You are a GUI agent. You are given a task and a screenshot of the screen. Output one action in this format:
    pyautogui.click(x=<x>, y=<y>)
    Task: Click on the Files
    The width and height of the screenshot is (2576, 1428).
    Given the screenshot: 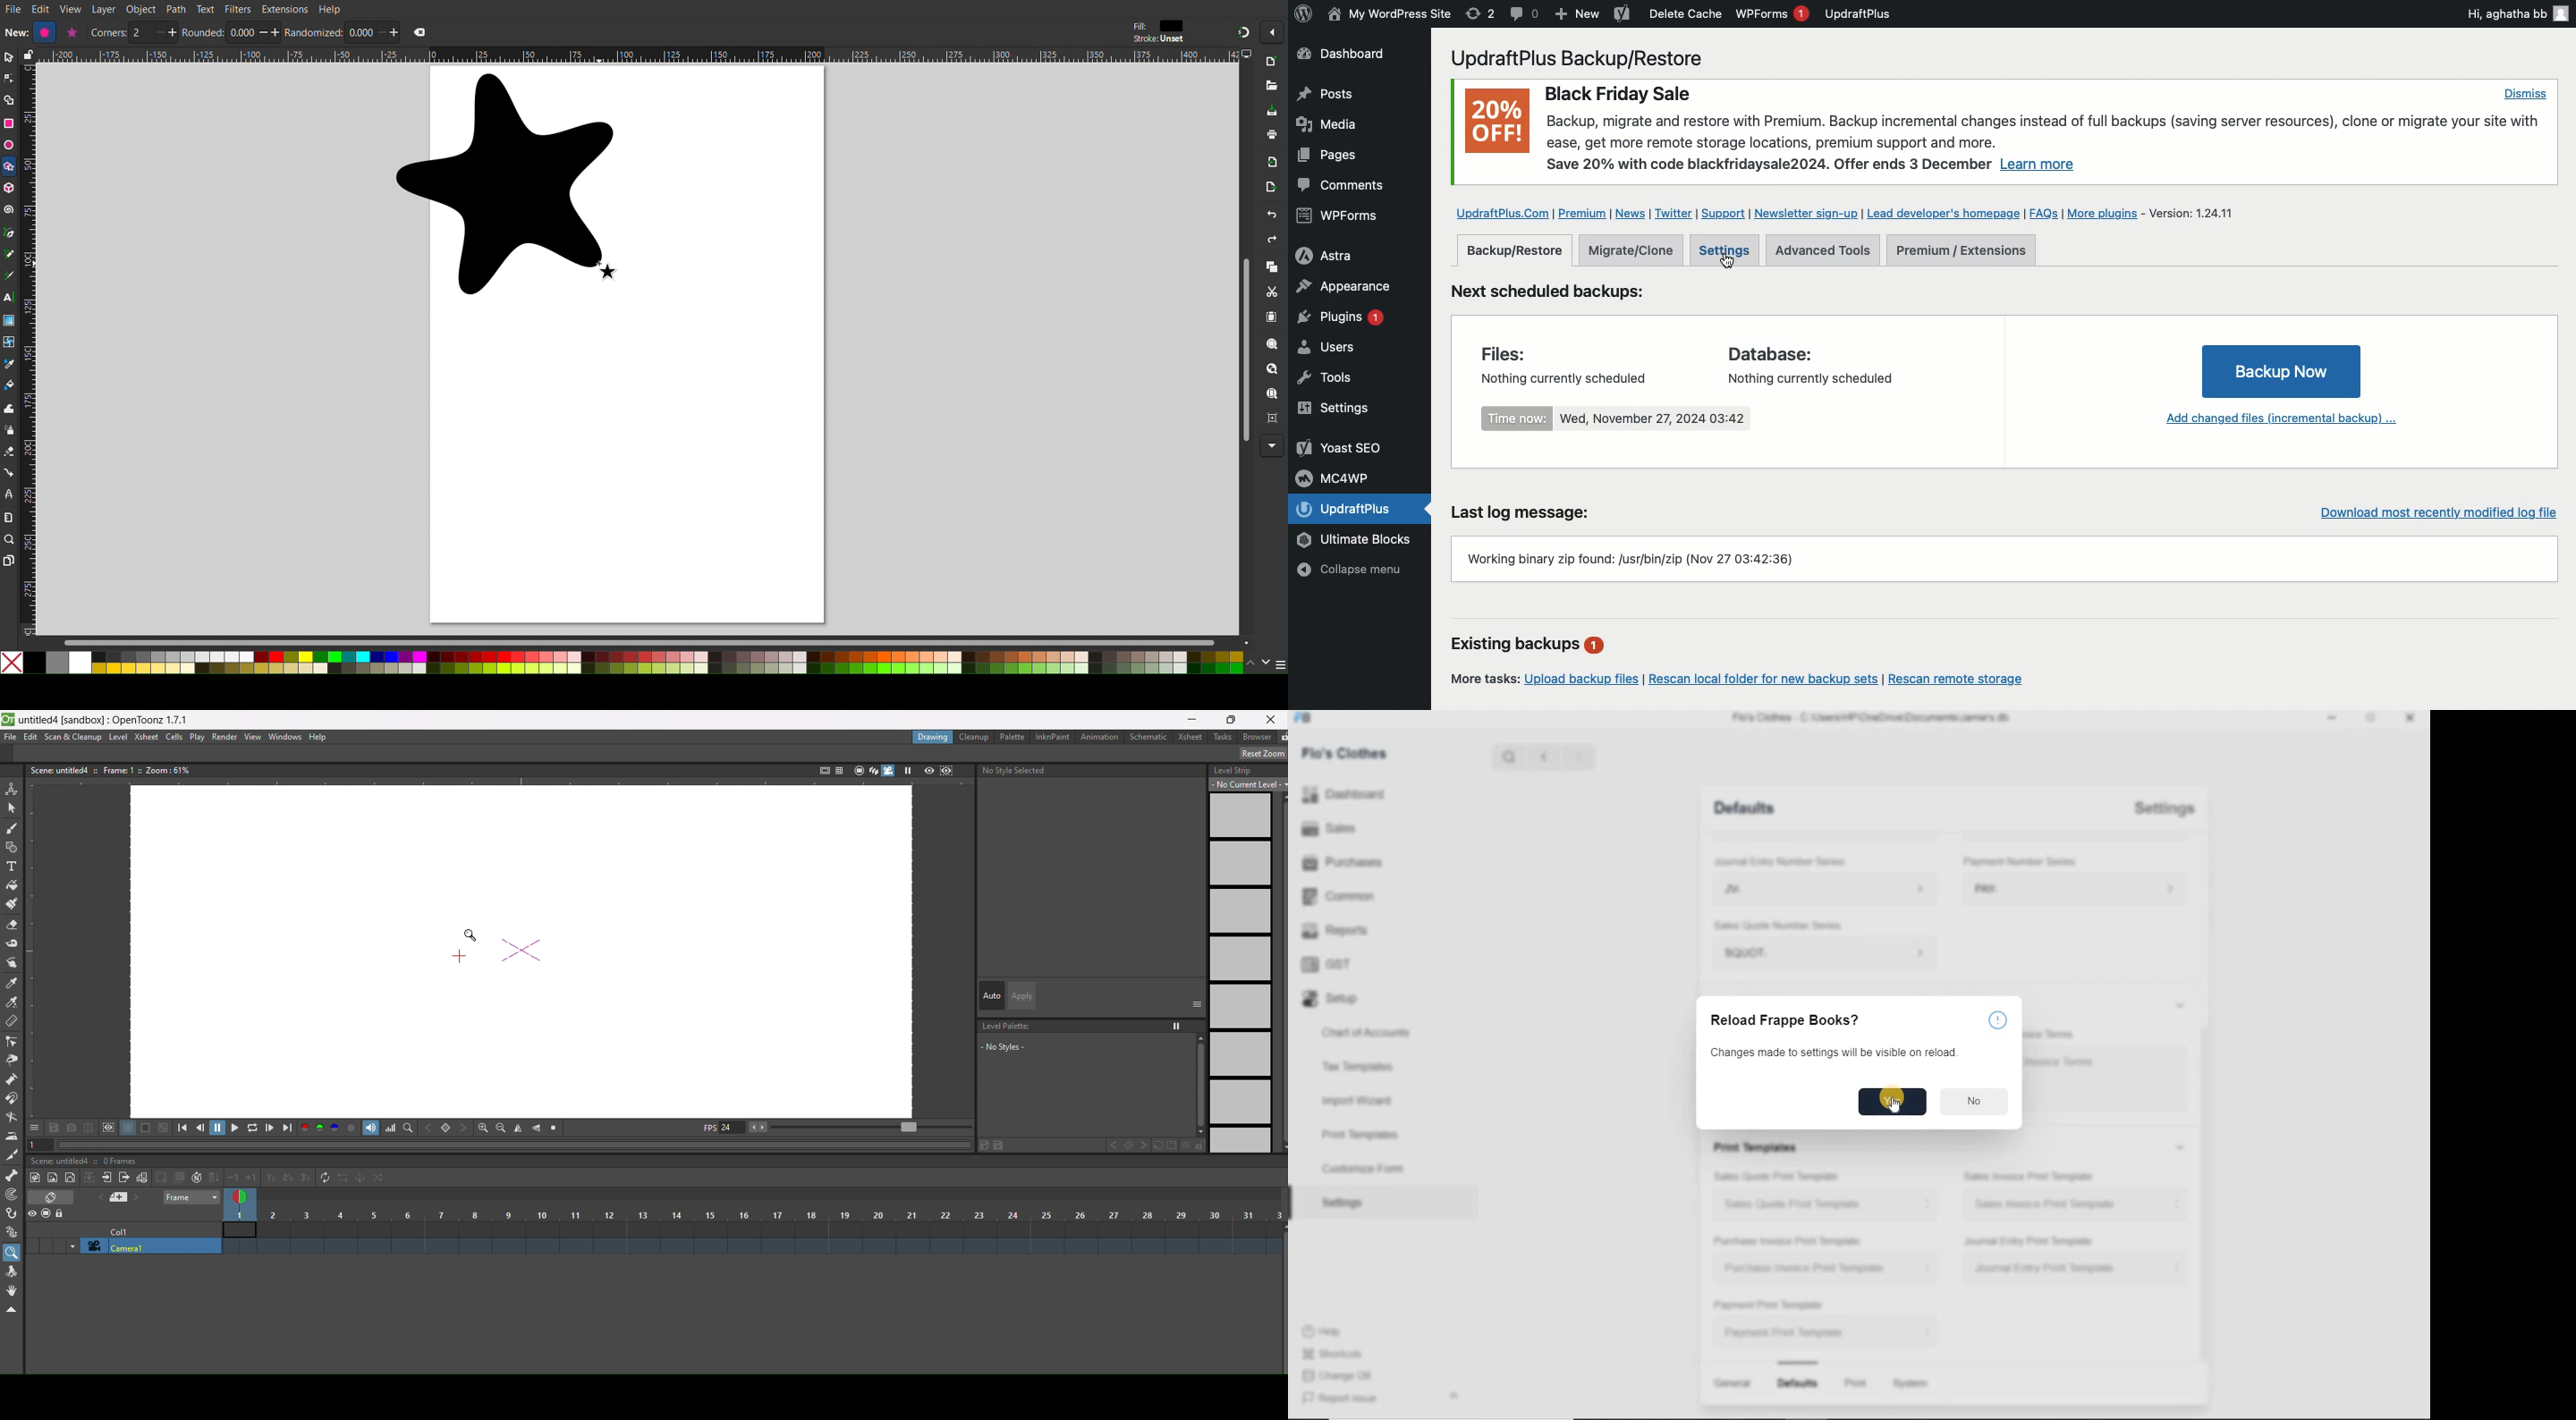 What is the action you would take?
    pyautogui.click(x=1507, y=351)
    